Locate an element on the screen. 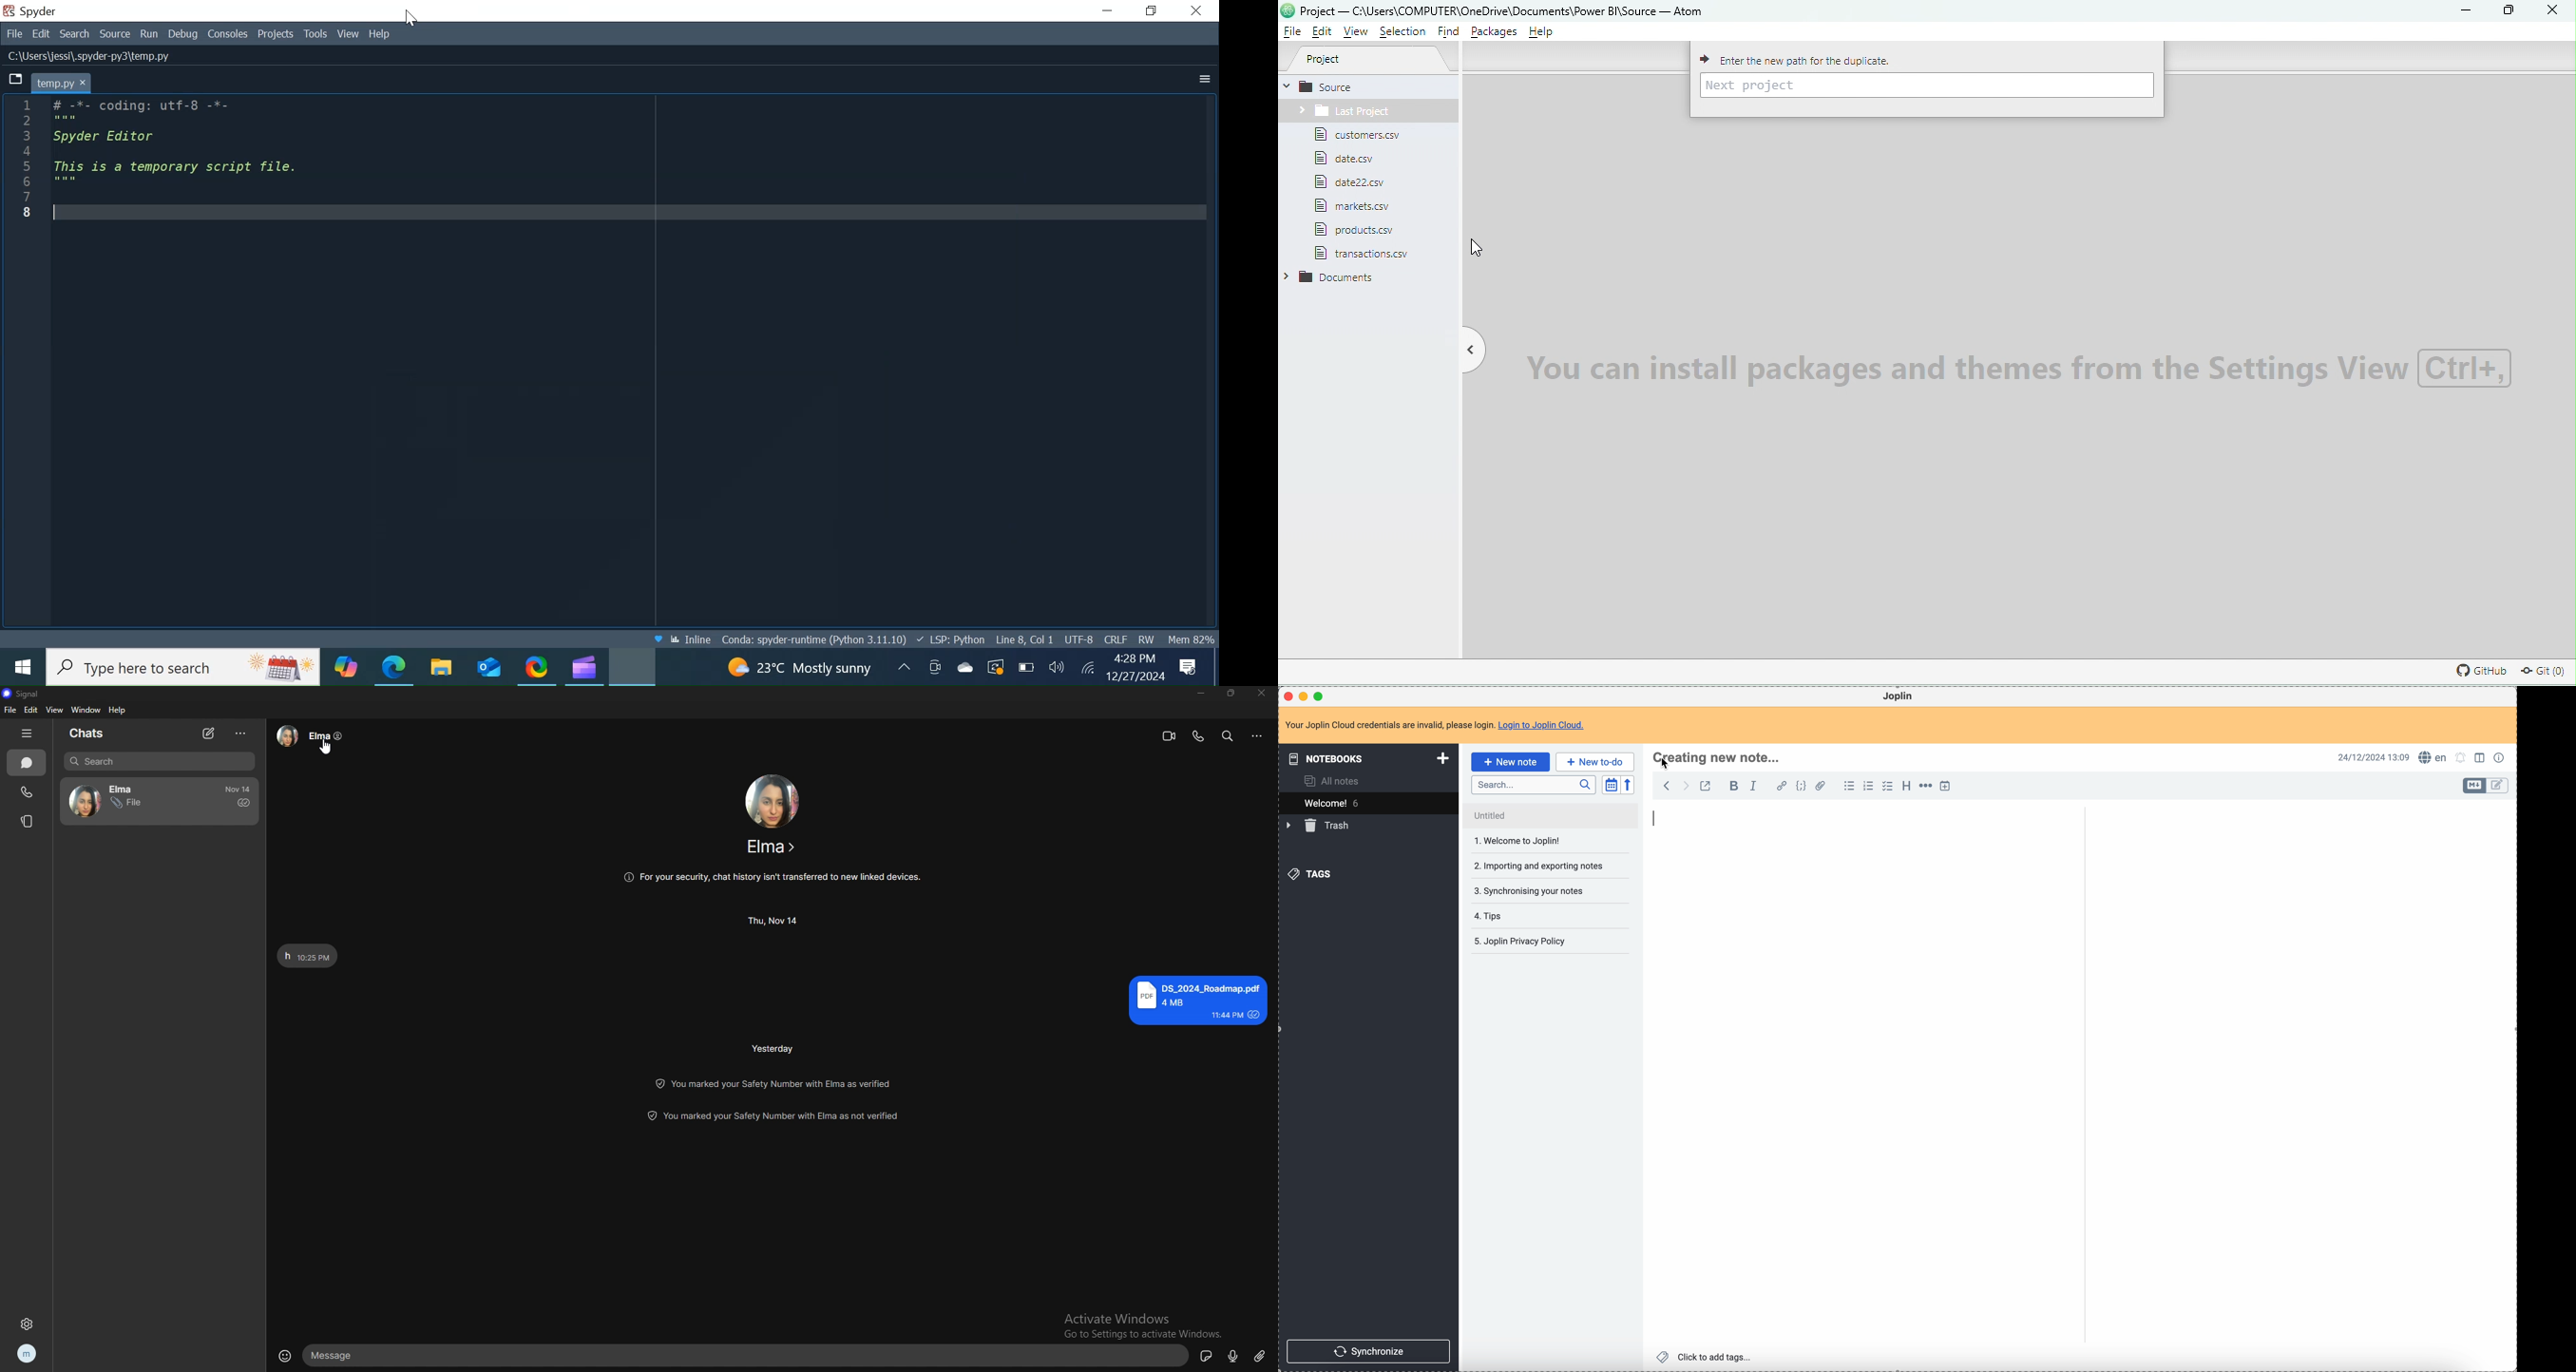 This screenshot has width=2576, height=1372. cursor is located at coordinates (1479, 246).